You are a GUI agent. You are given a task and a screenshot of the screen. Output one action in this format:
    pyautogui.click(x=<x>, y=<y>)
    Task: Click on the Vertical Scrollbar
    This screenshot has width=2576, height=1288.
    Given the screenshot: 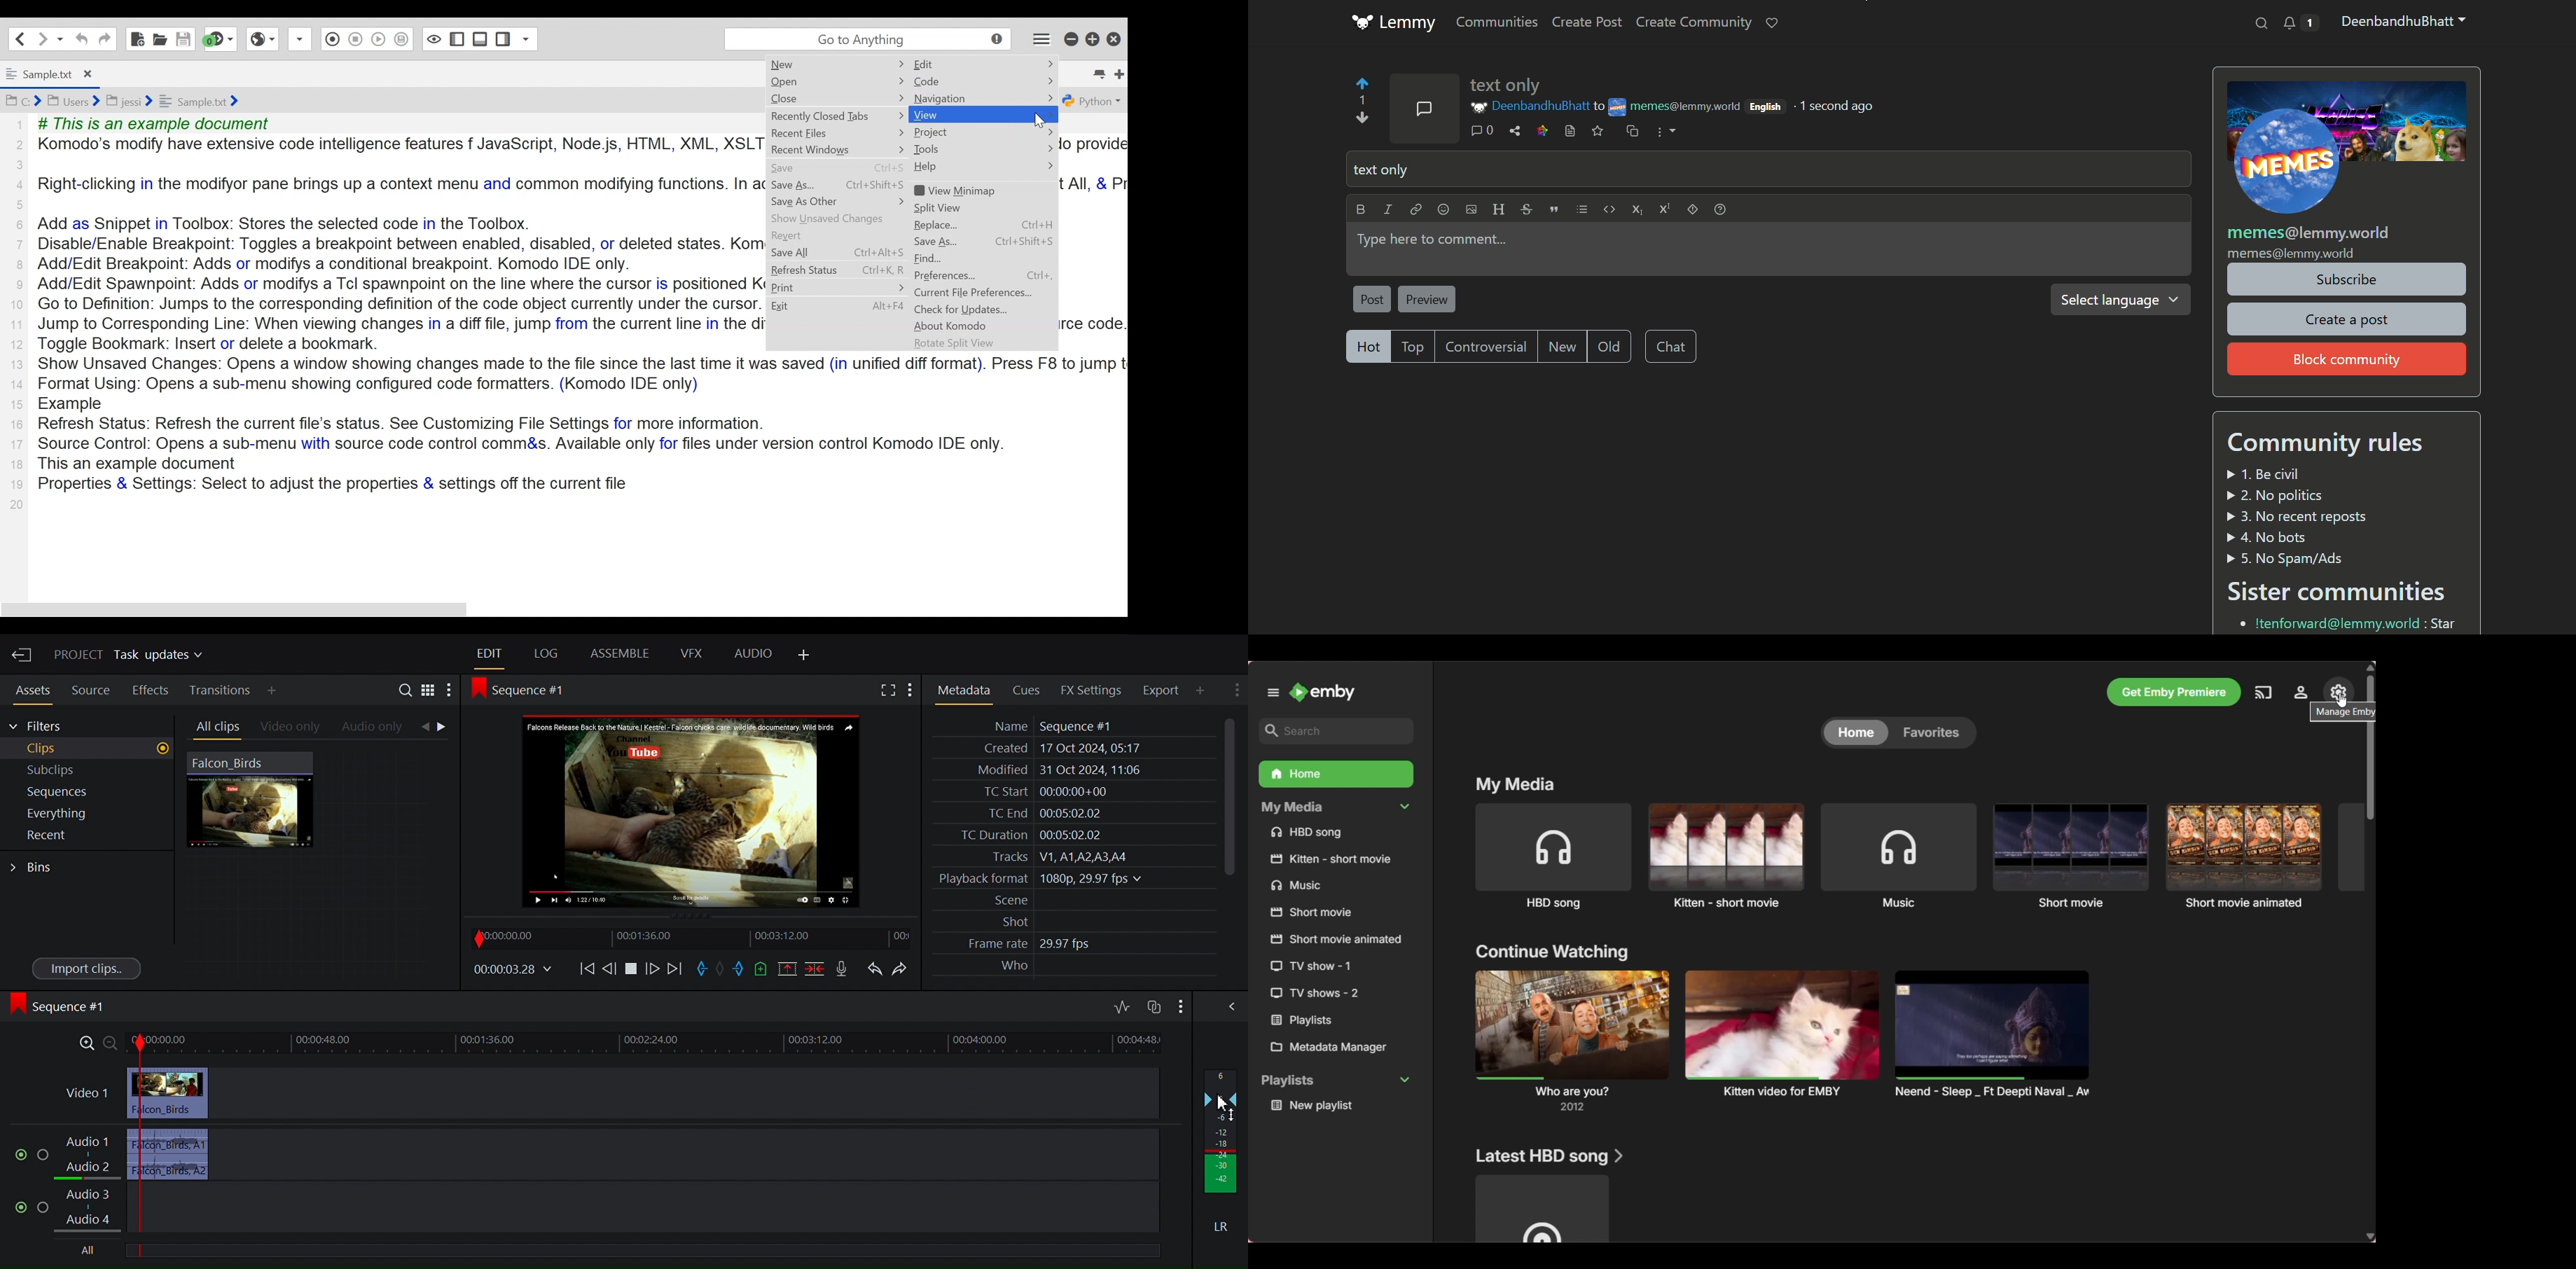 What is the action you would take?
    pyautogui.click(x=1226, y=797)
    